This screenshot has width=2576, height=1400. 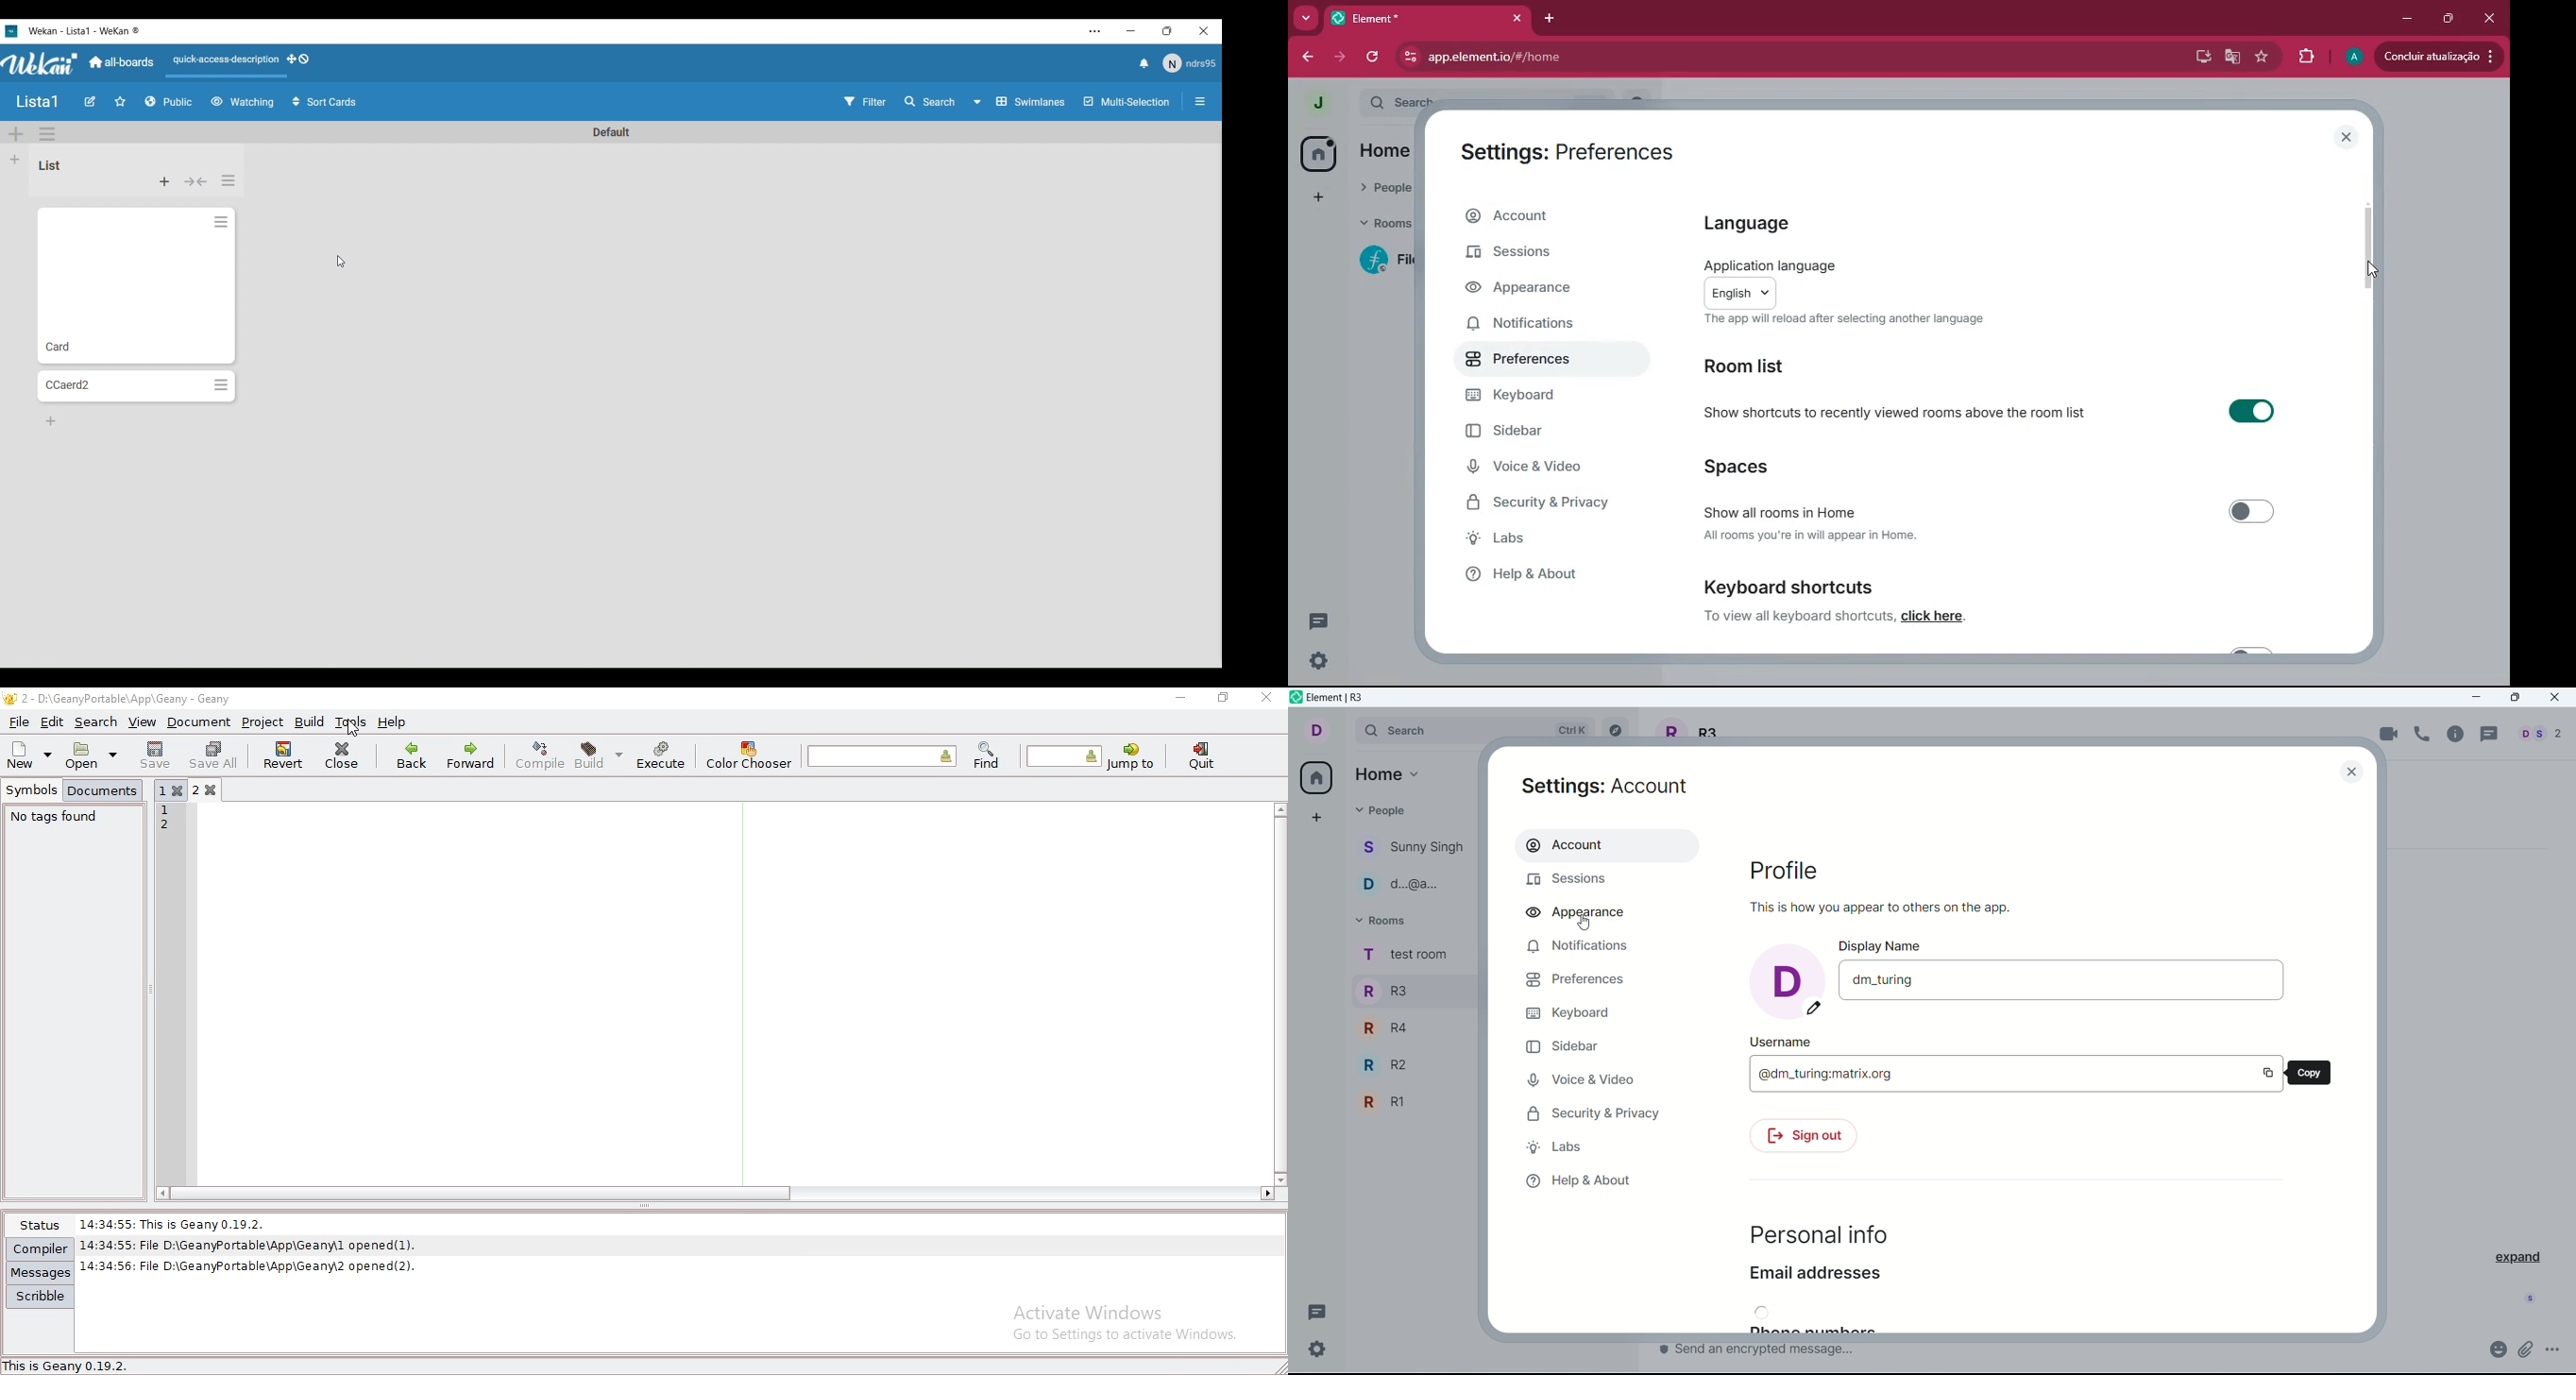 I want to click on keyboard, so click(x=1566, y=1012).